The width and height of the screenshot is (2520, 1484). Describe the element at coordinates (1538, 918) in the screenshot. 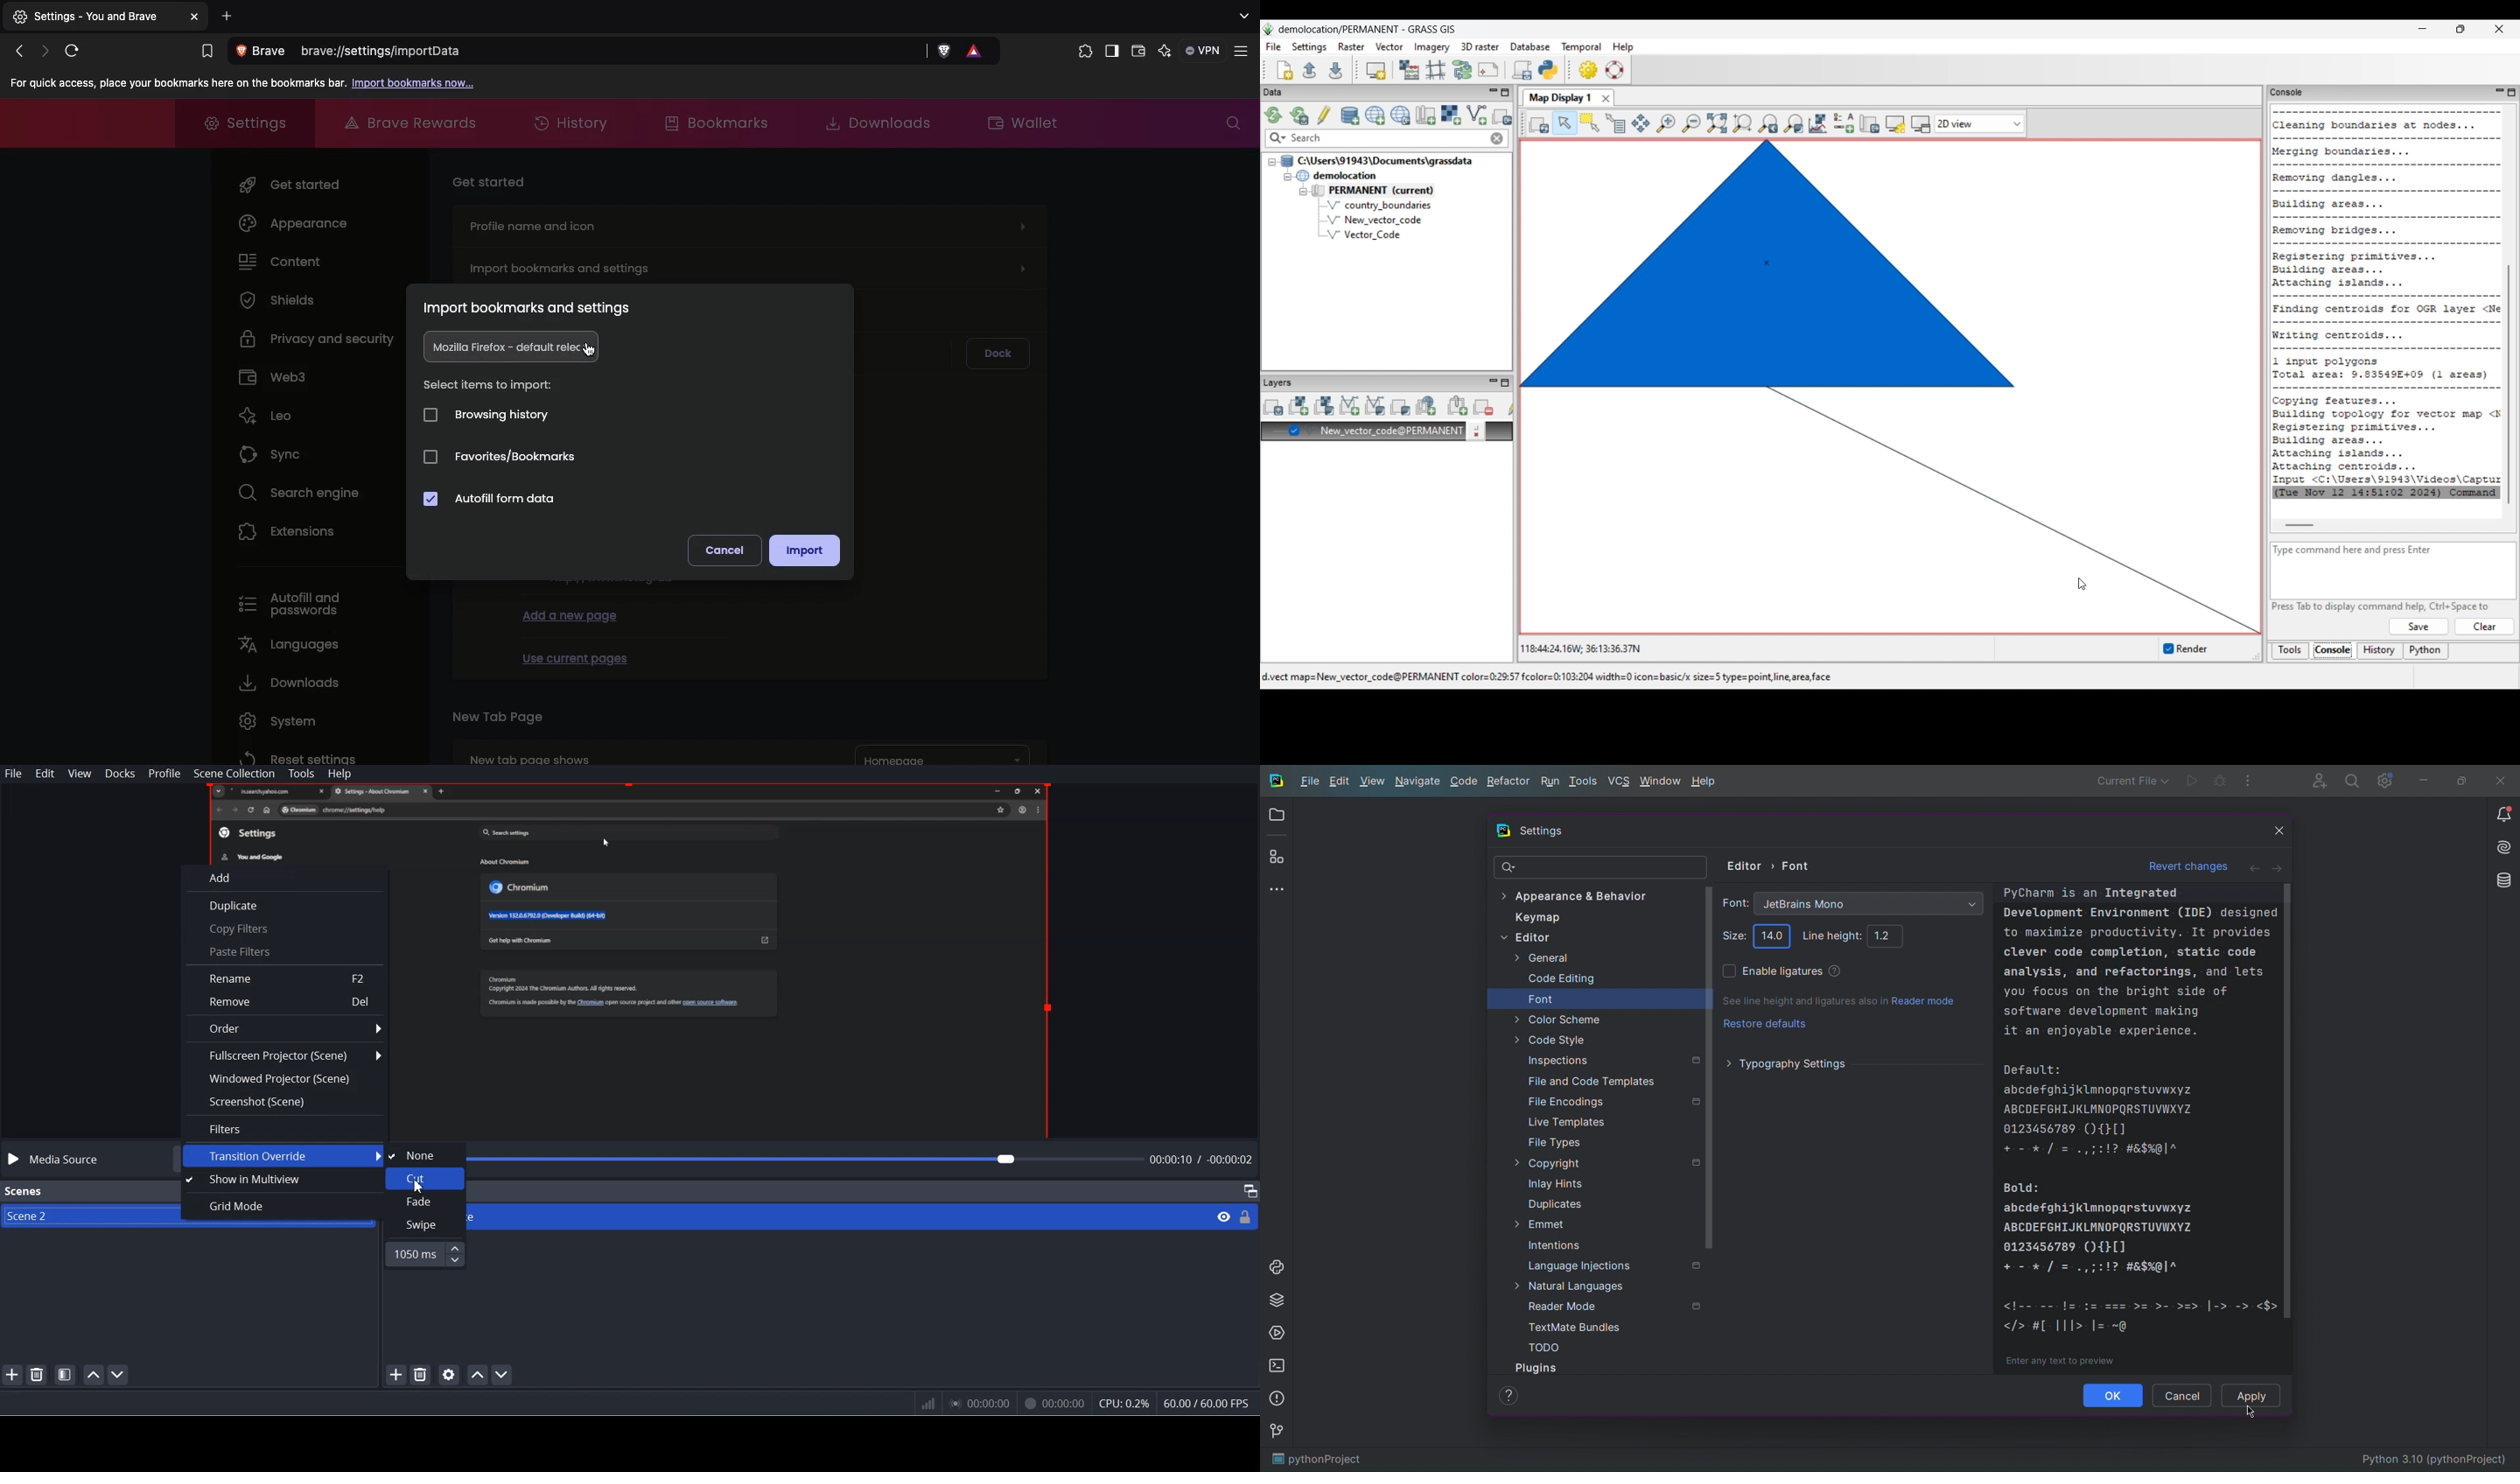

I see `Keymap` at that location.